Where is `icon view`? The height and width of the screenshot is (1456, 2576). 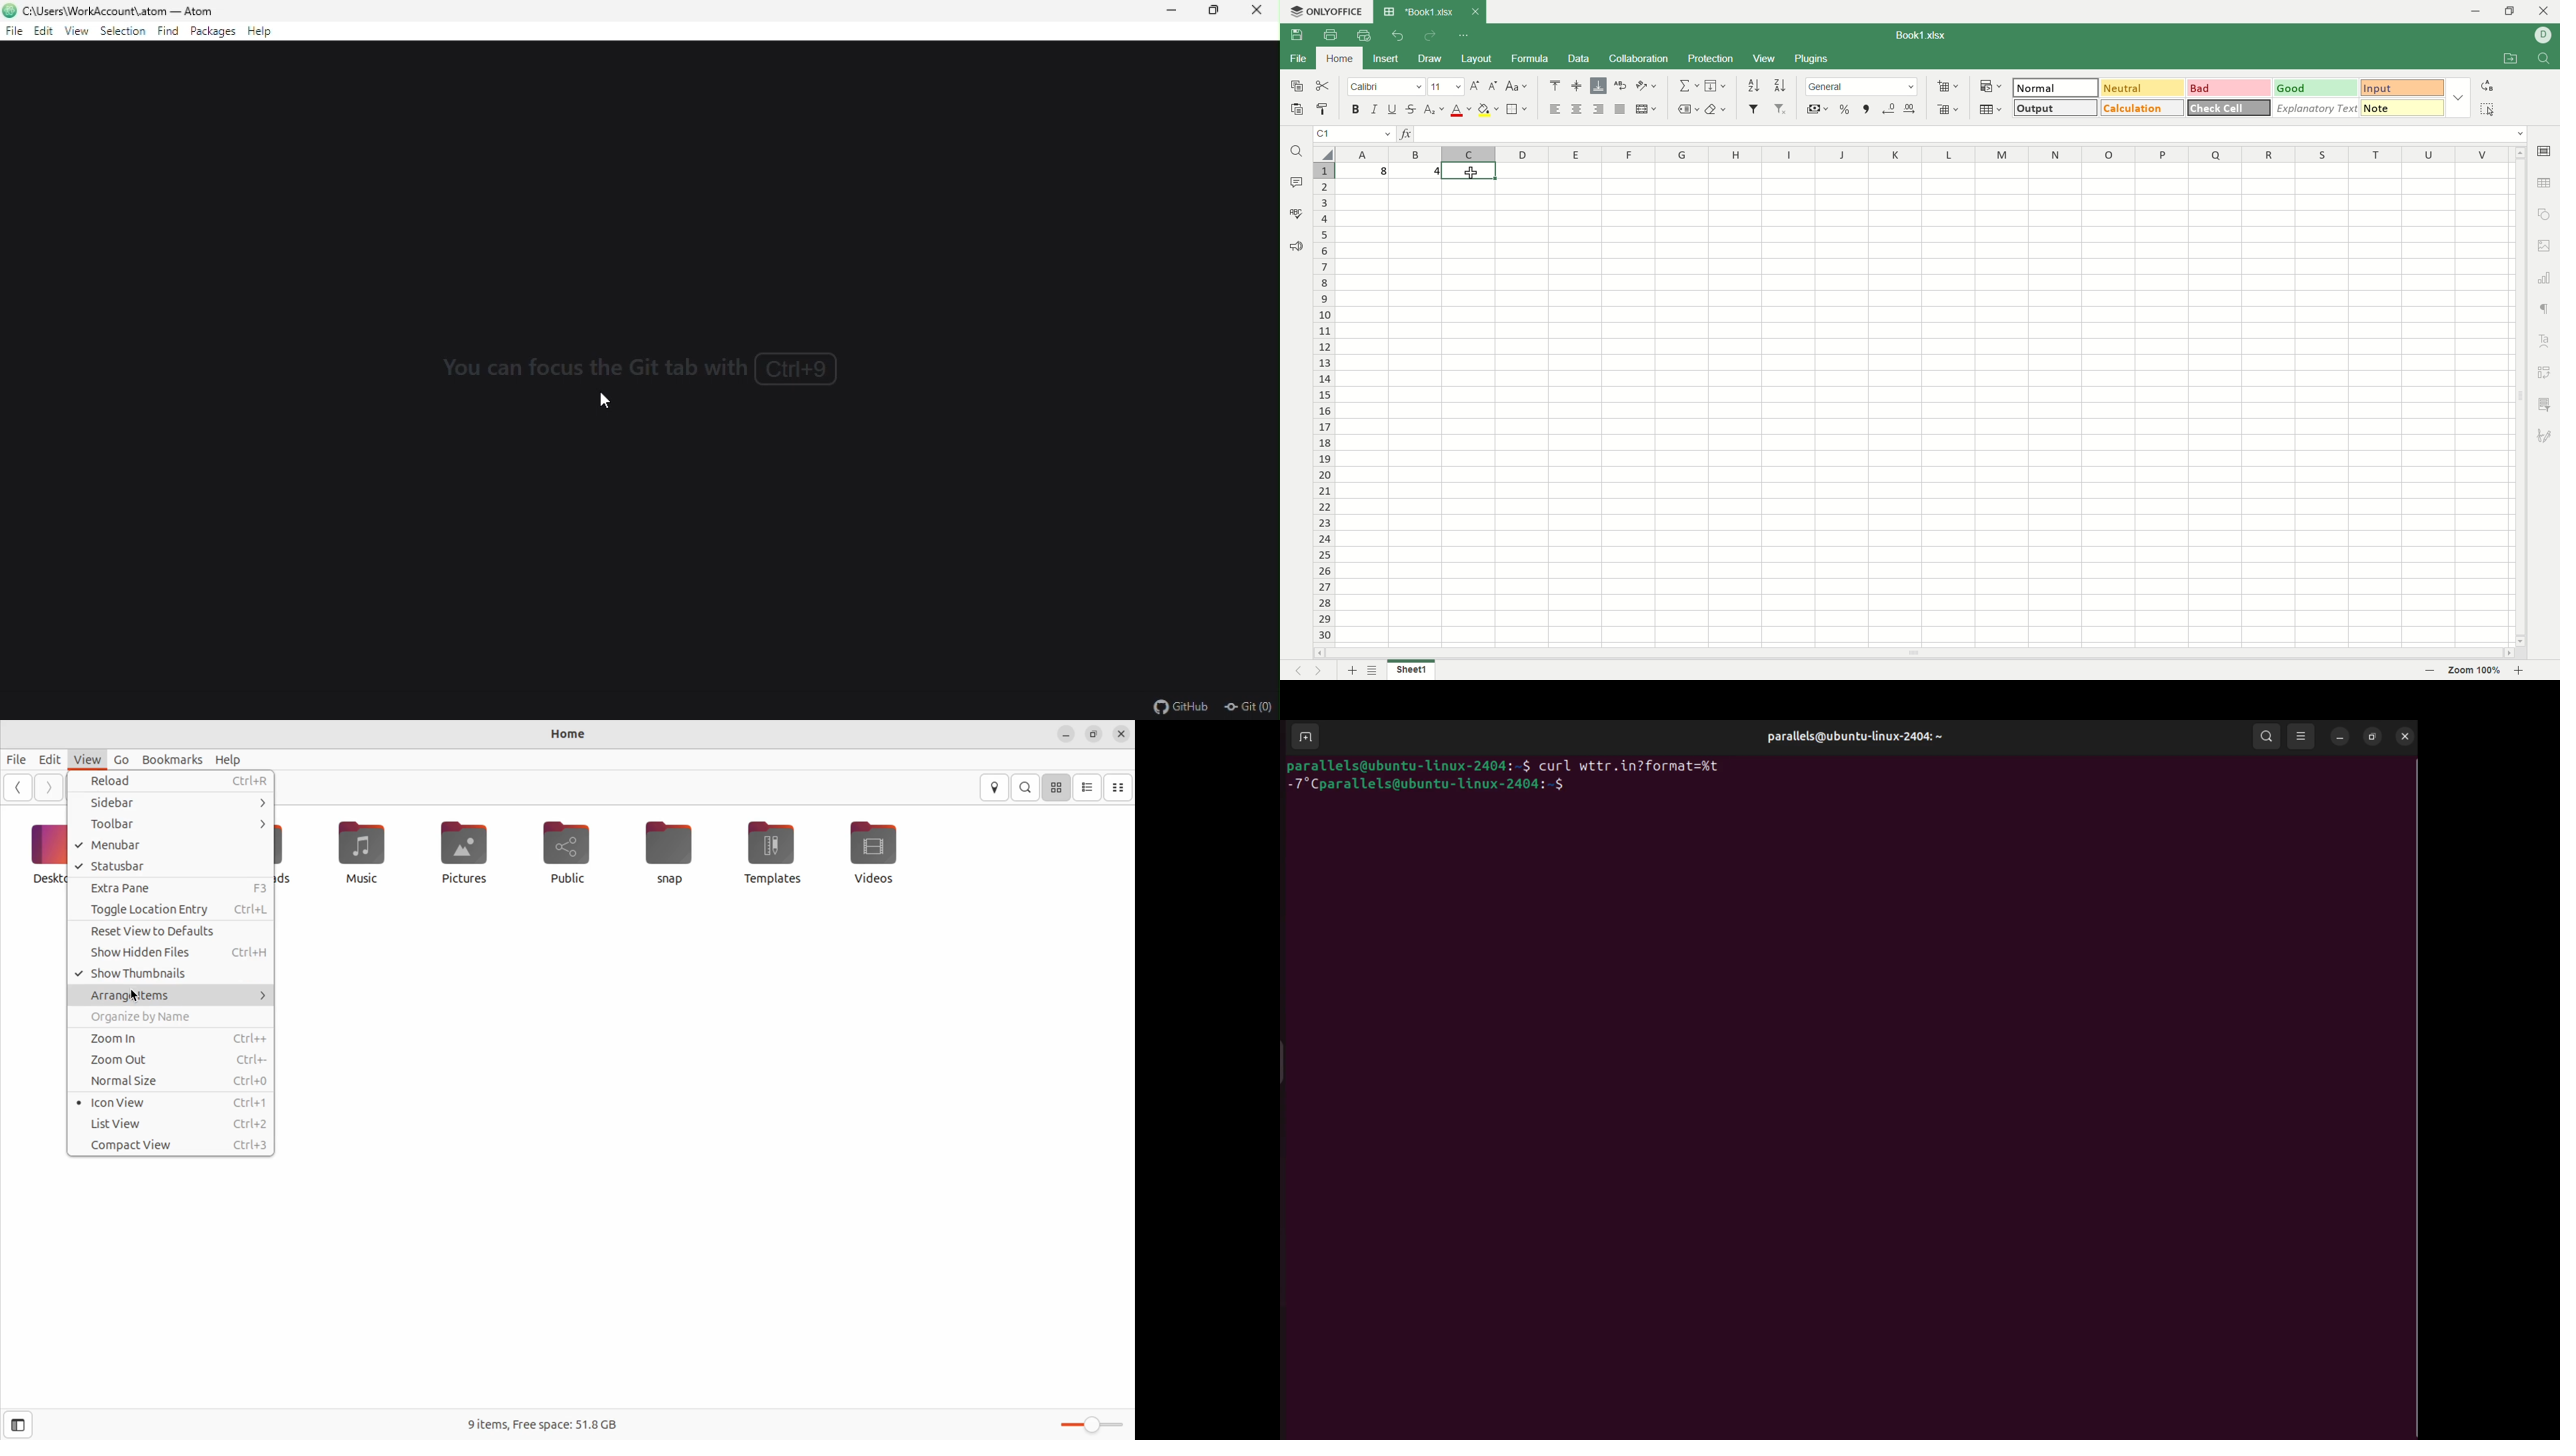
icon view is located at coordinates (170, 1104).